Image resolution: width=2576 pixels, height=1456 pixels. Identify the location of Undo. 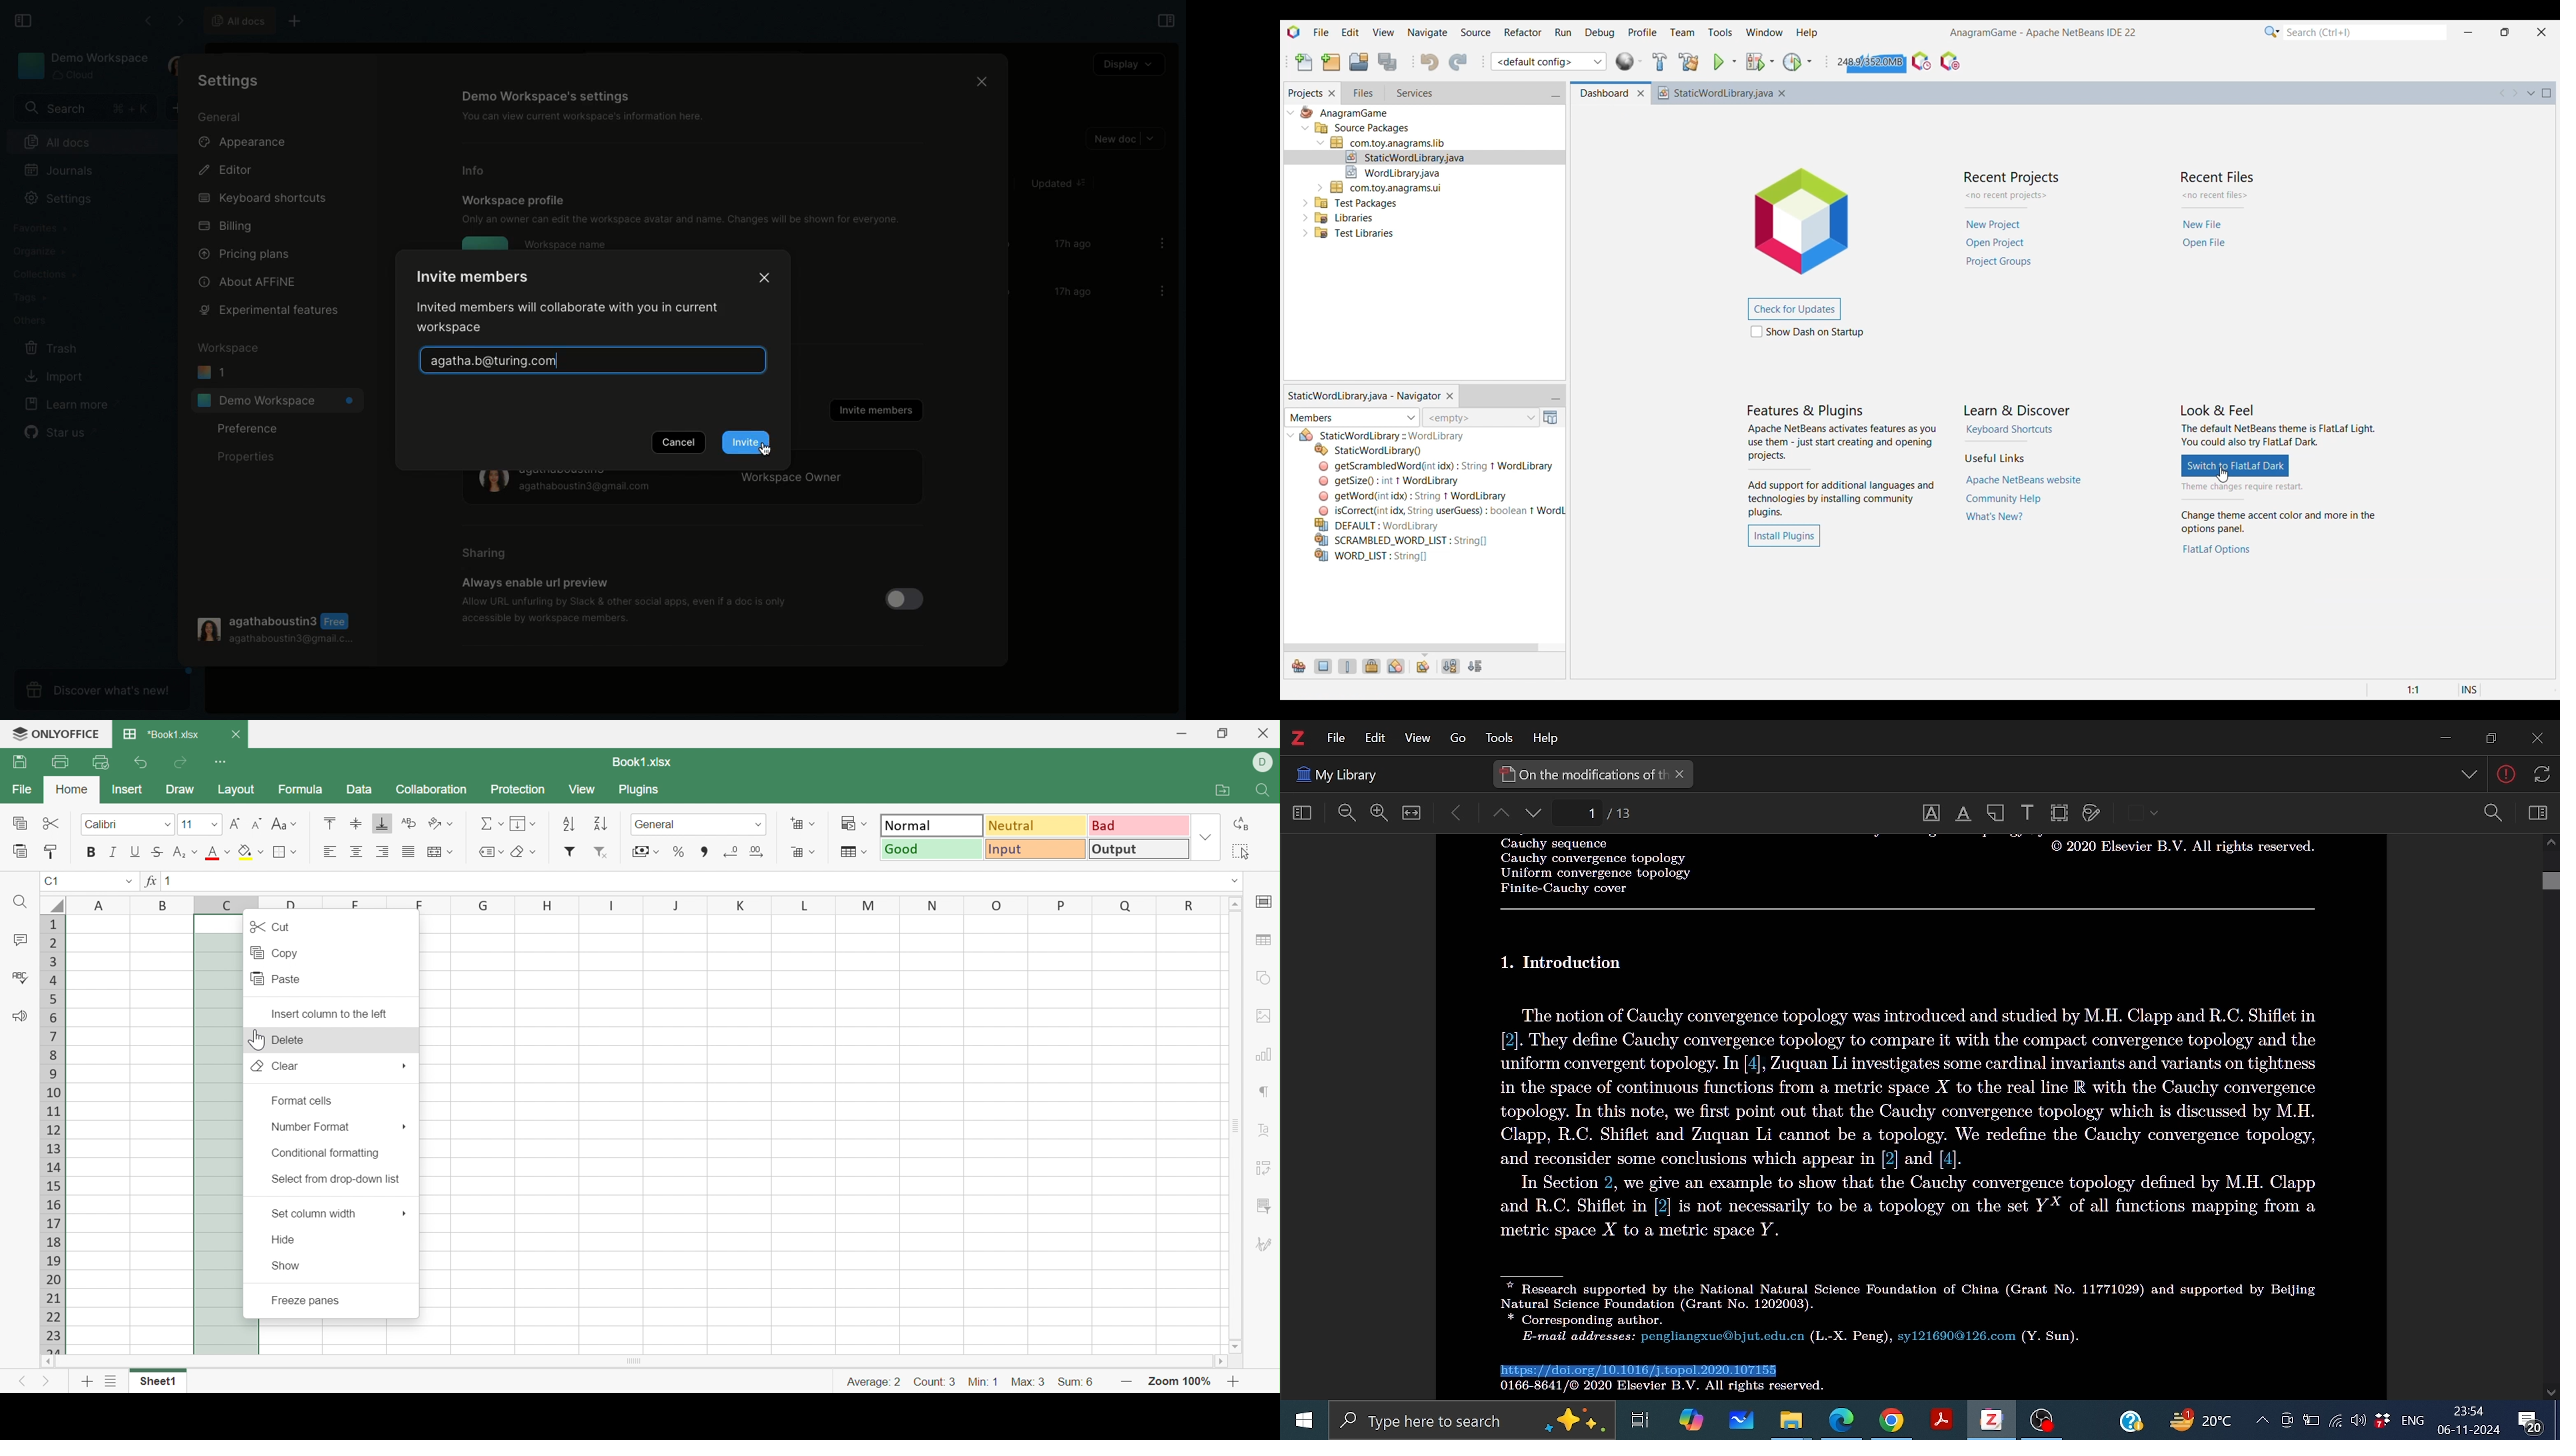
(1429, 62).